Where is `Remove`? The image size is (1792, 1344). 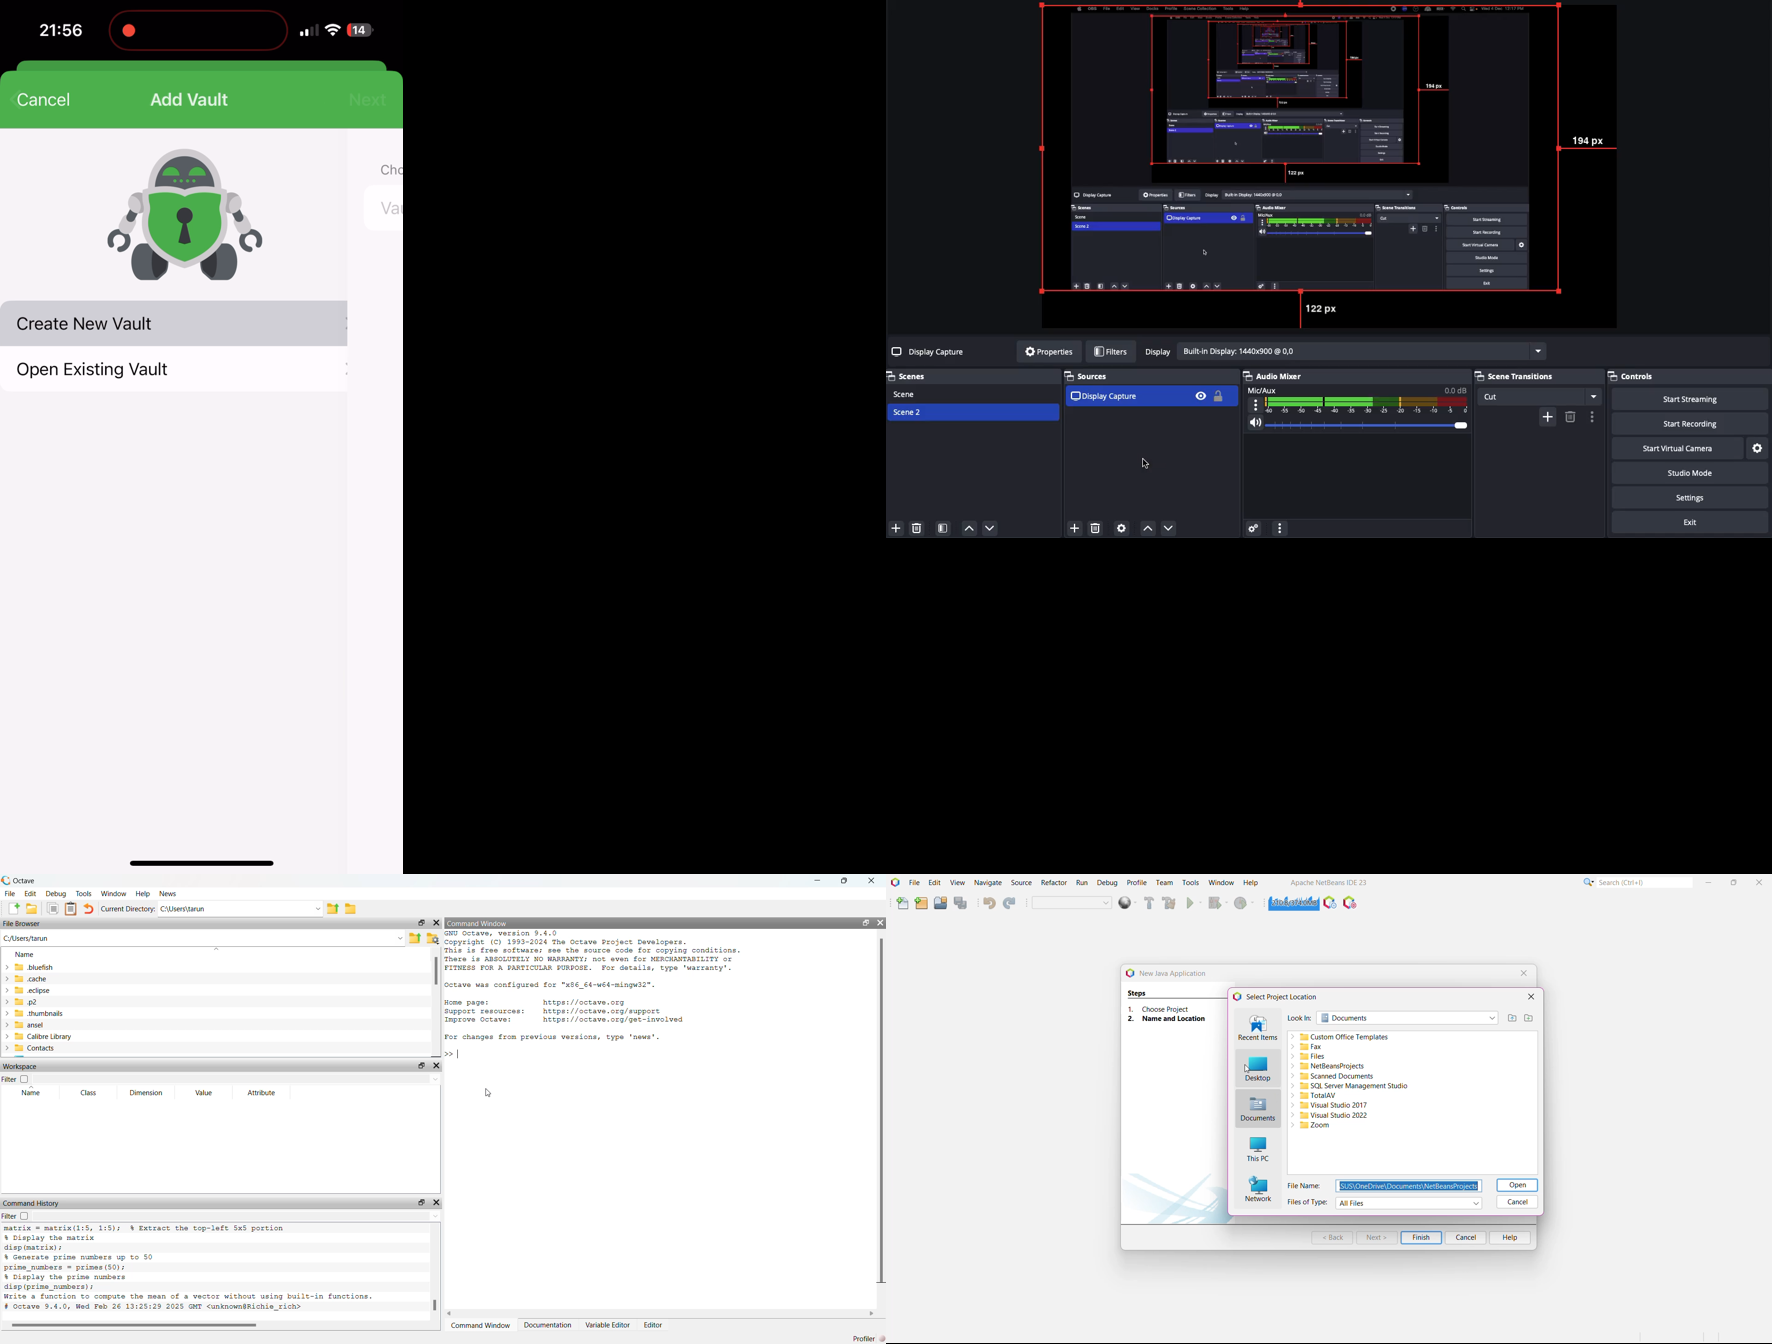
Remove is located at coordinates (916, 527).